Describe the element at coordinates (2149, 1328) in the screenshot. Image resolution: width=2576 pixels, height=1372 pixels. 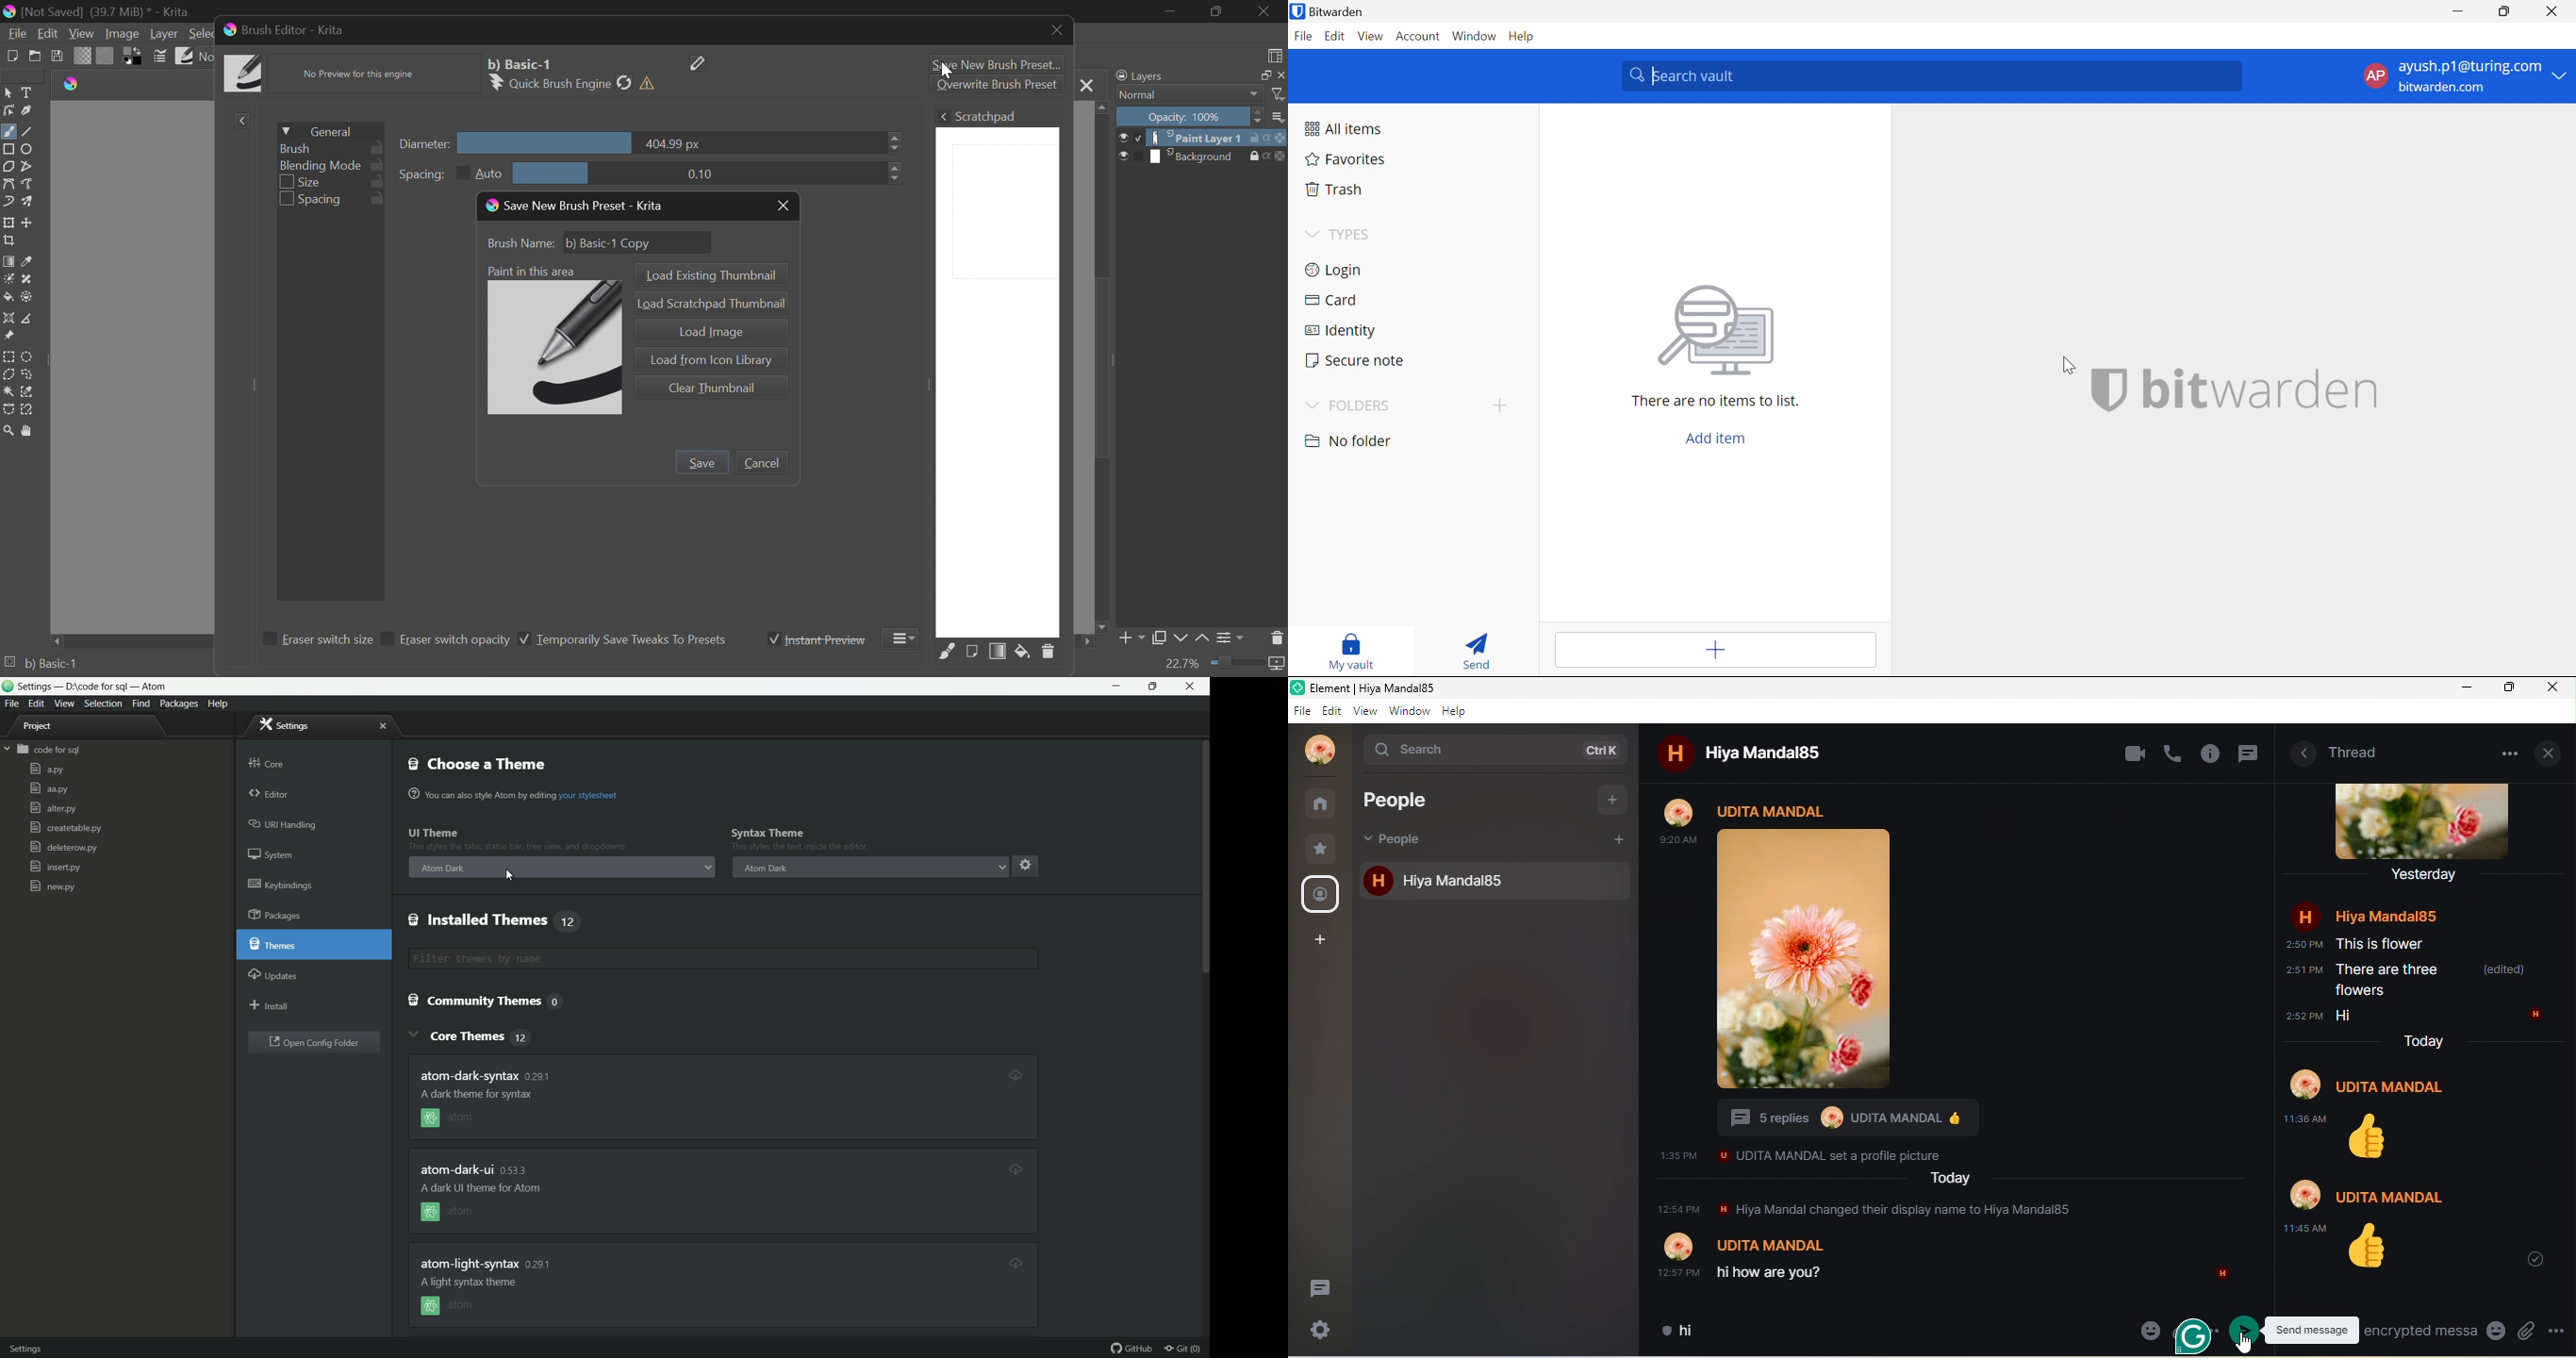
I see `emoji` at that location.